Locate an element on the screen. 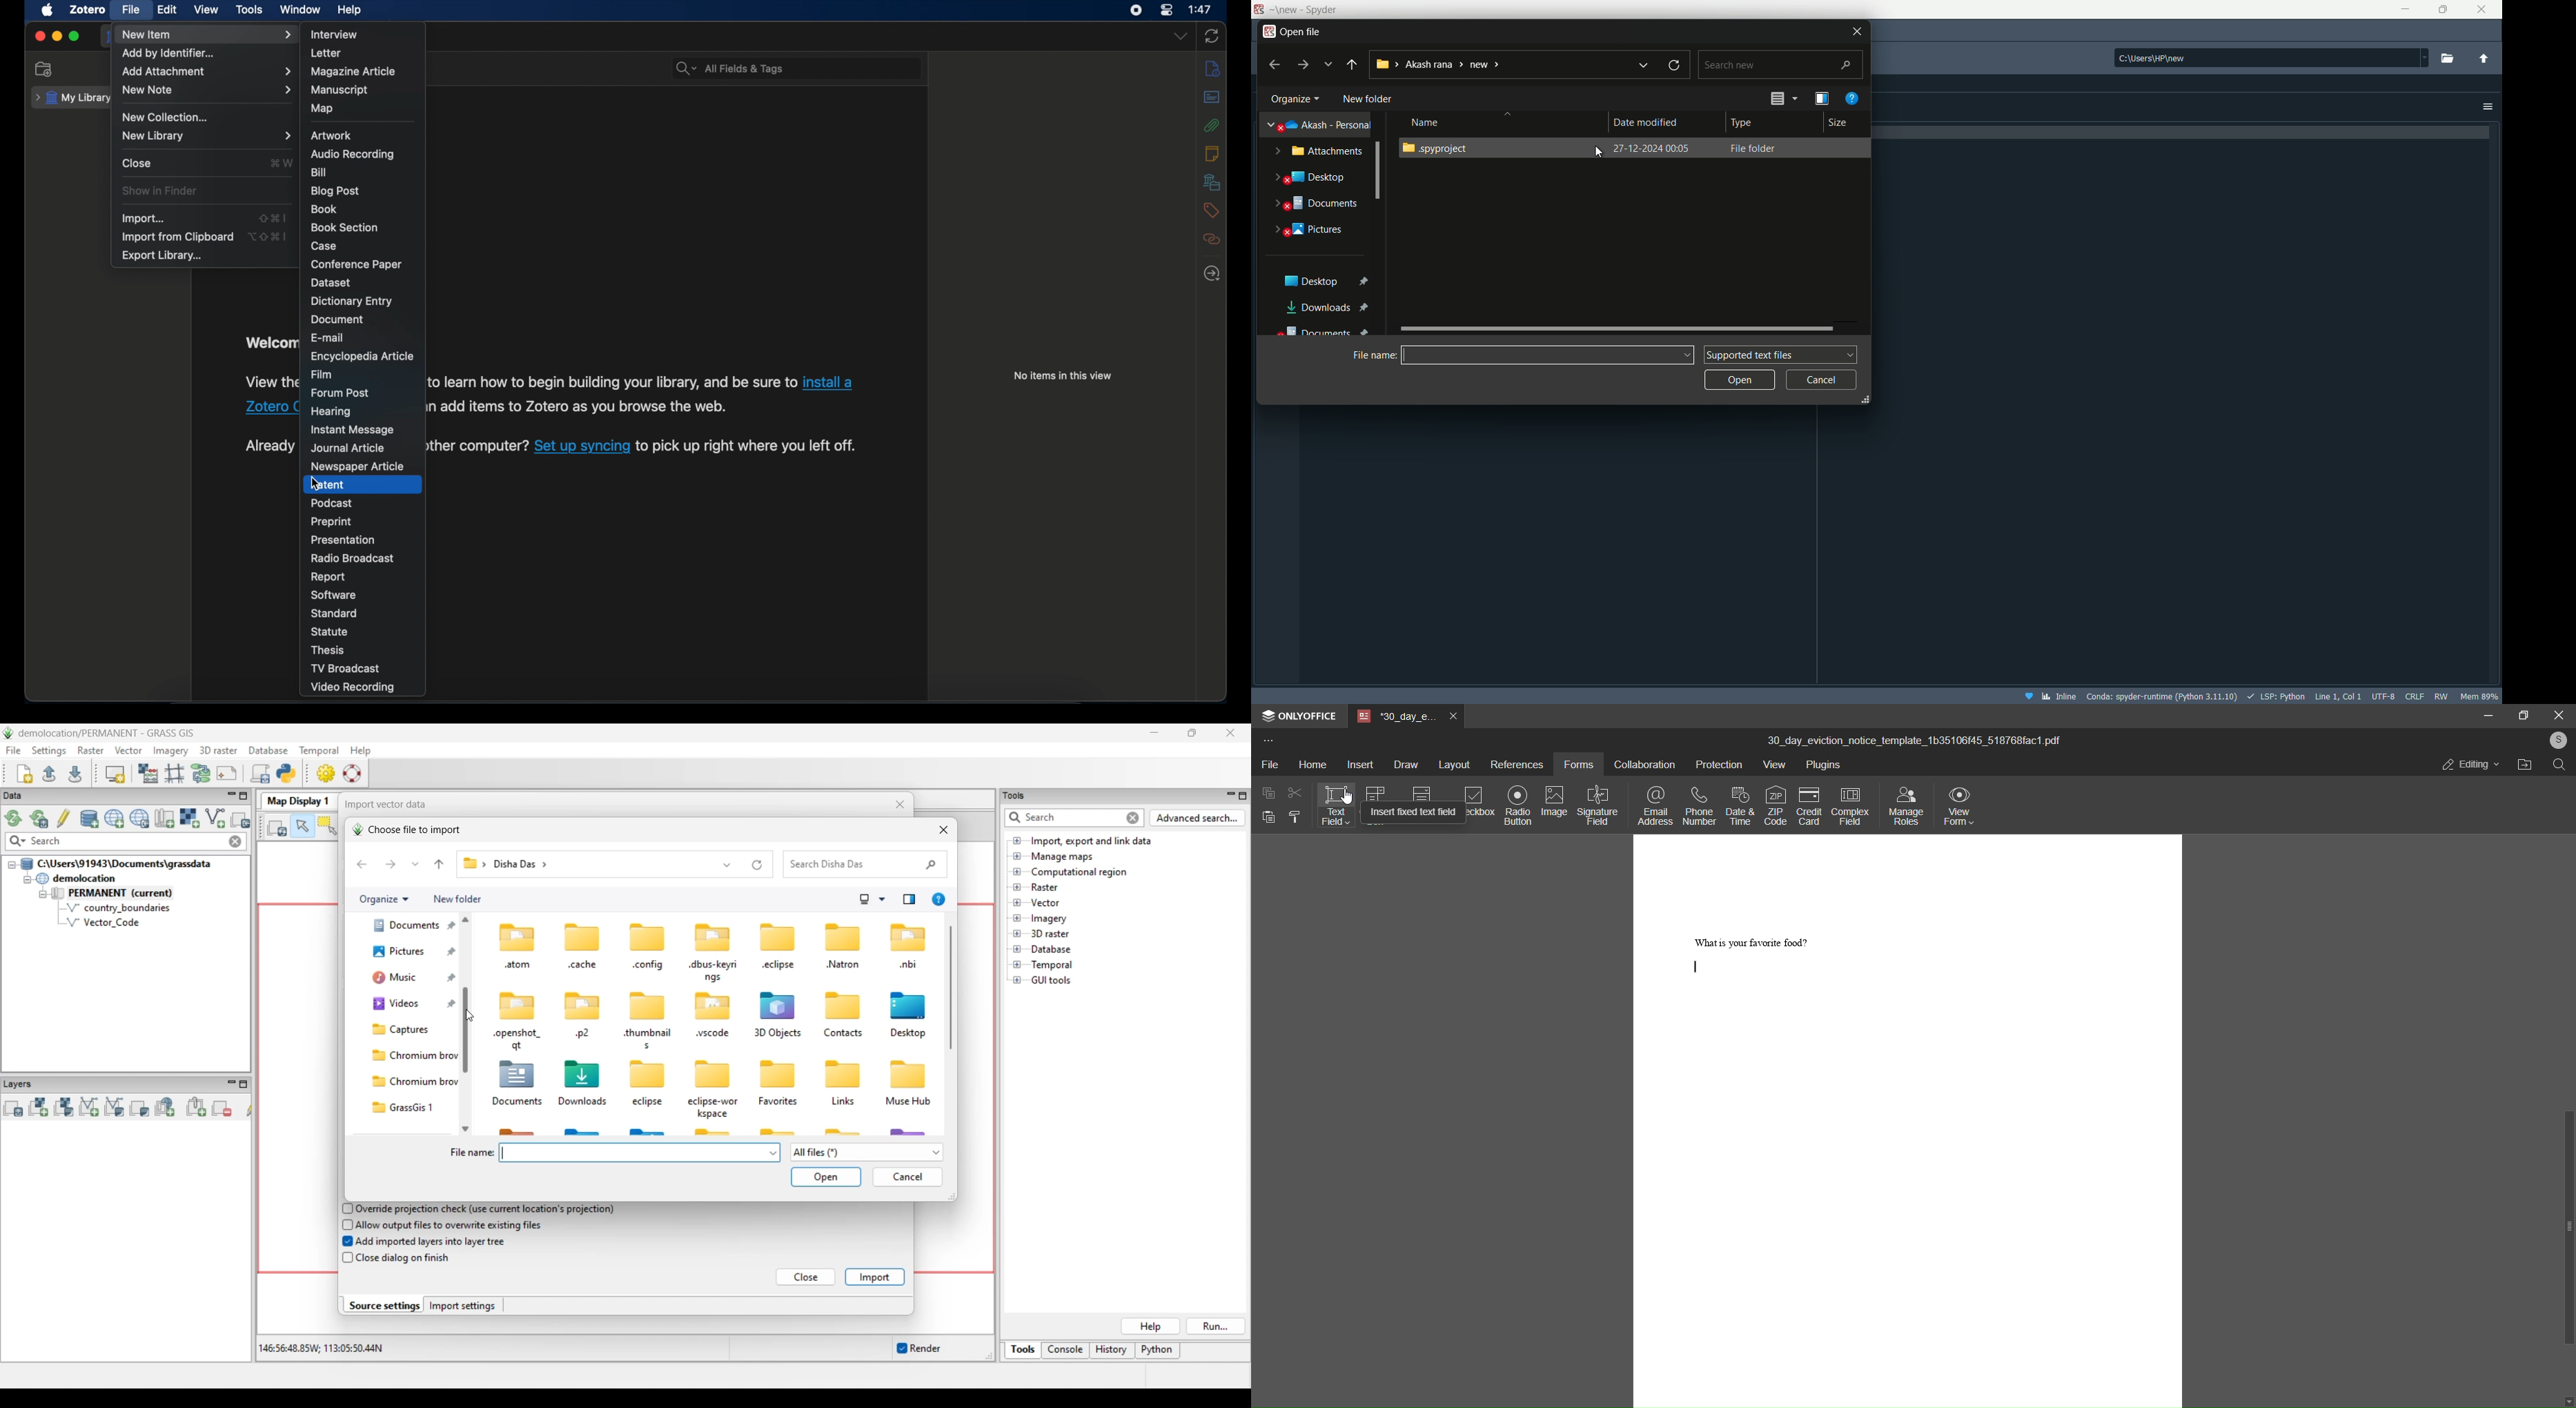 This screenshot has width=2576, height=1428. akash-personal is located at coordinates (1315, 125).